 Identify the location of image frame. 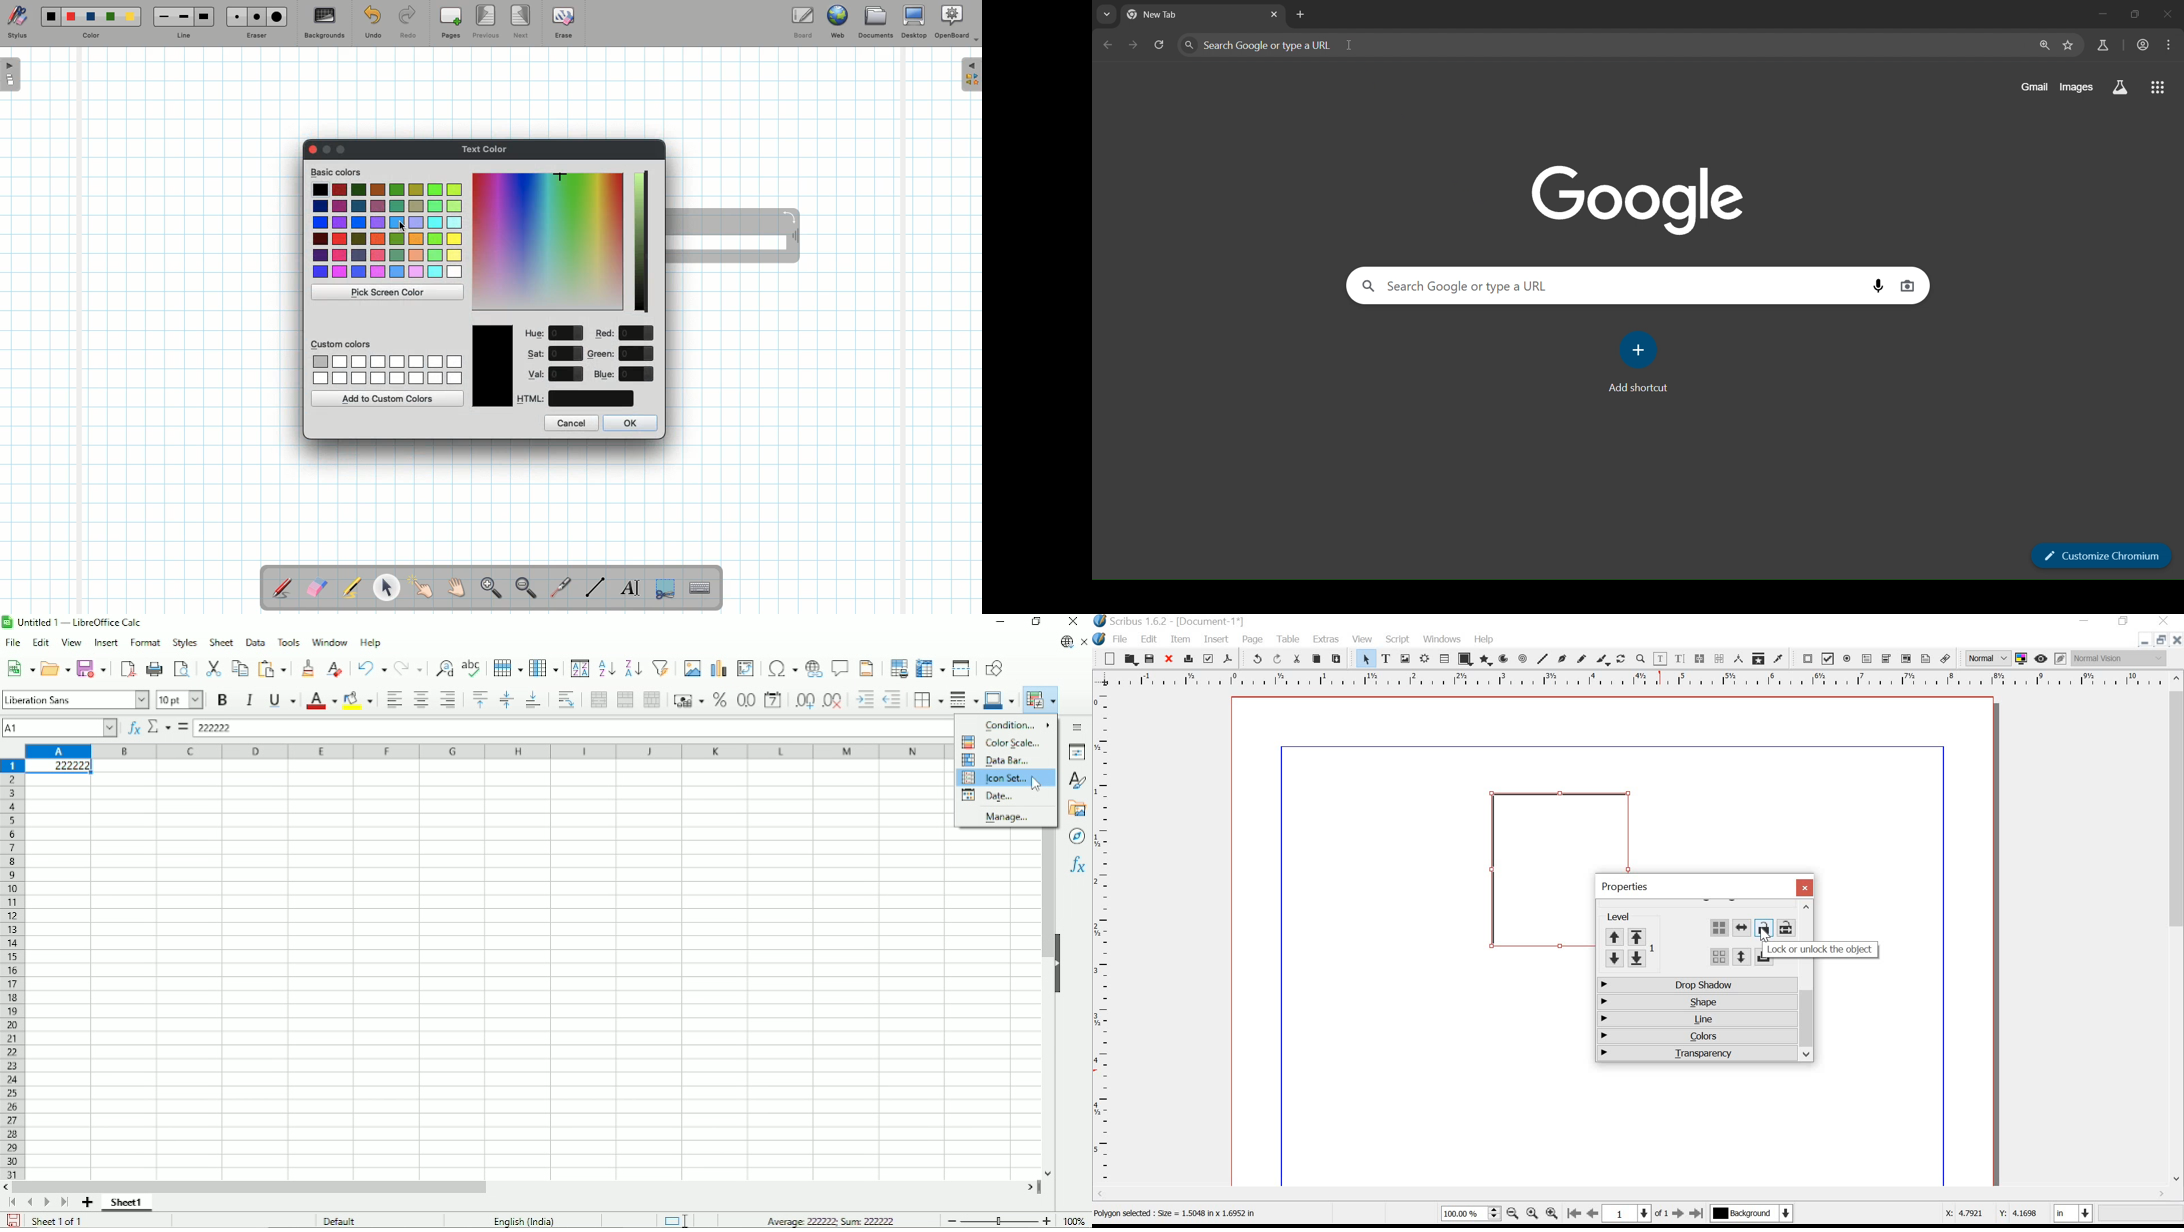
(1407, 660).